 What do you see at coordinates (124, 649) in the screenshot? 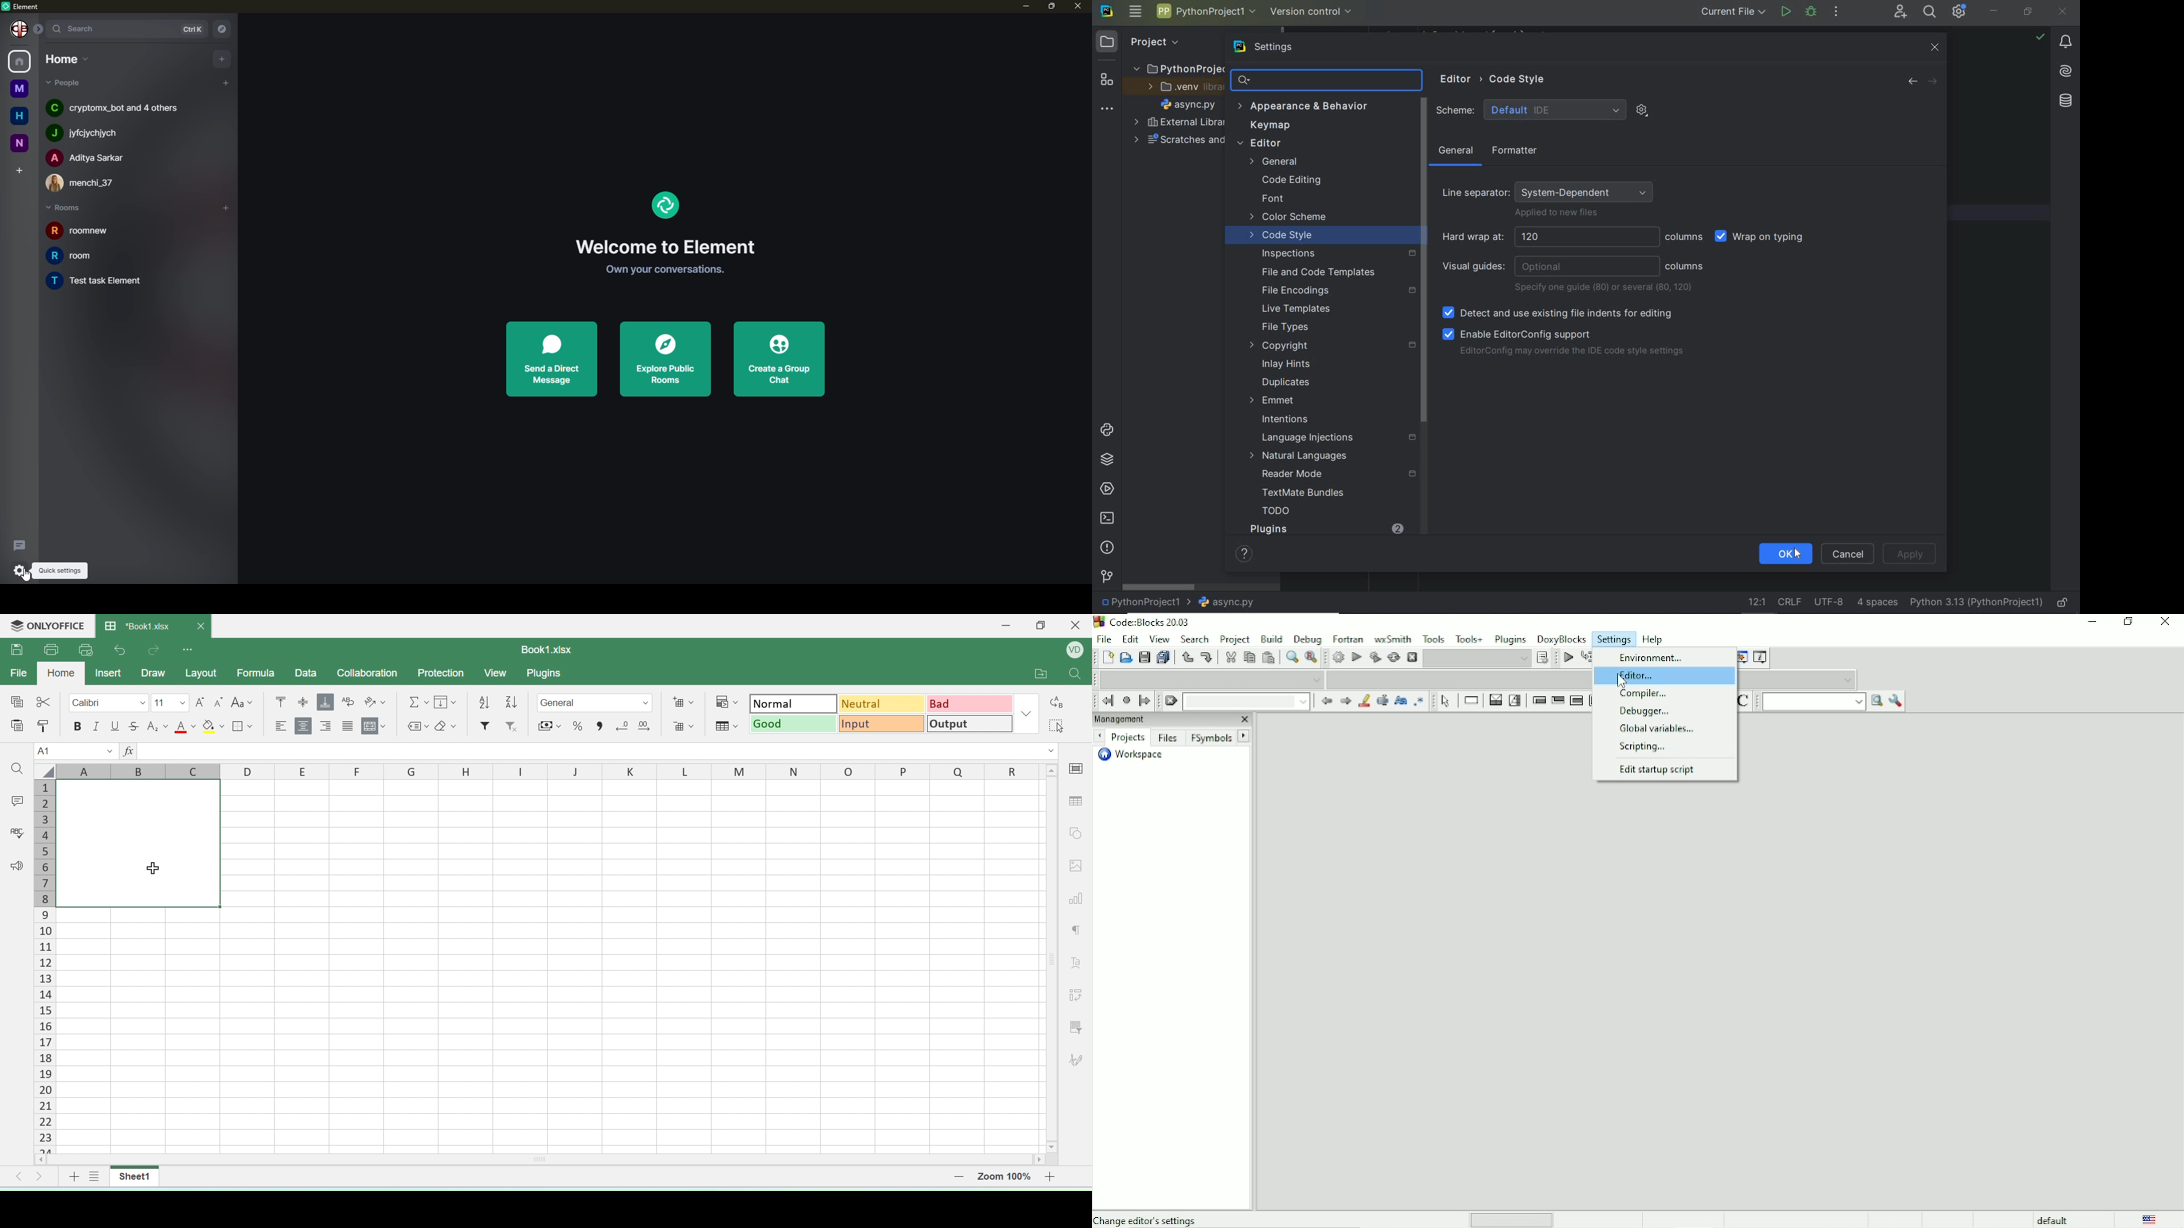
I see `undo` at bounding box center [124, 649].